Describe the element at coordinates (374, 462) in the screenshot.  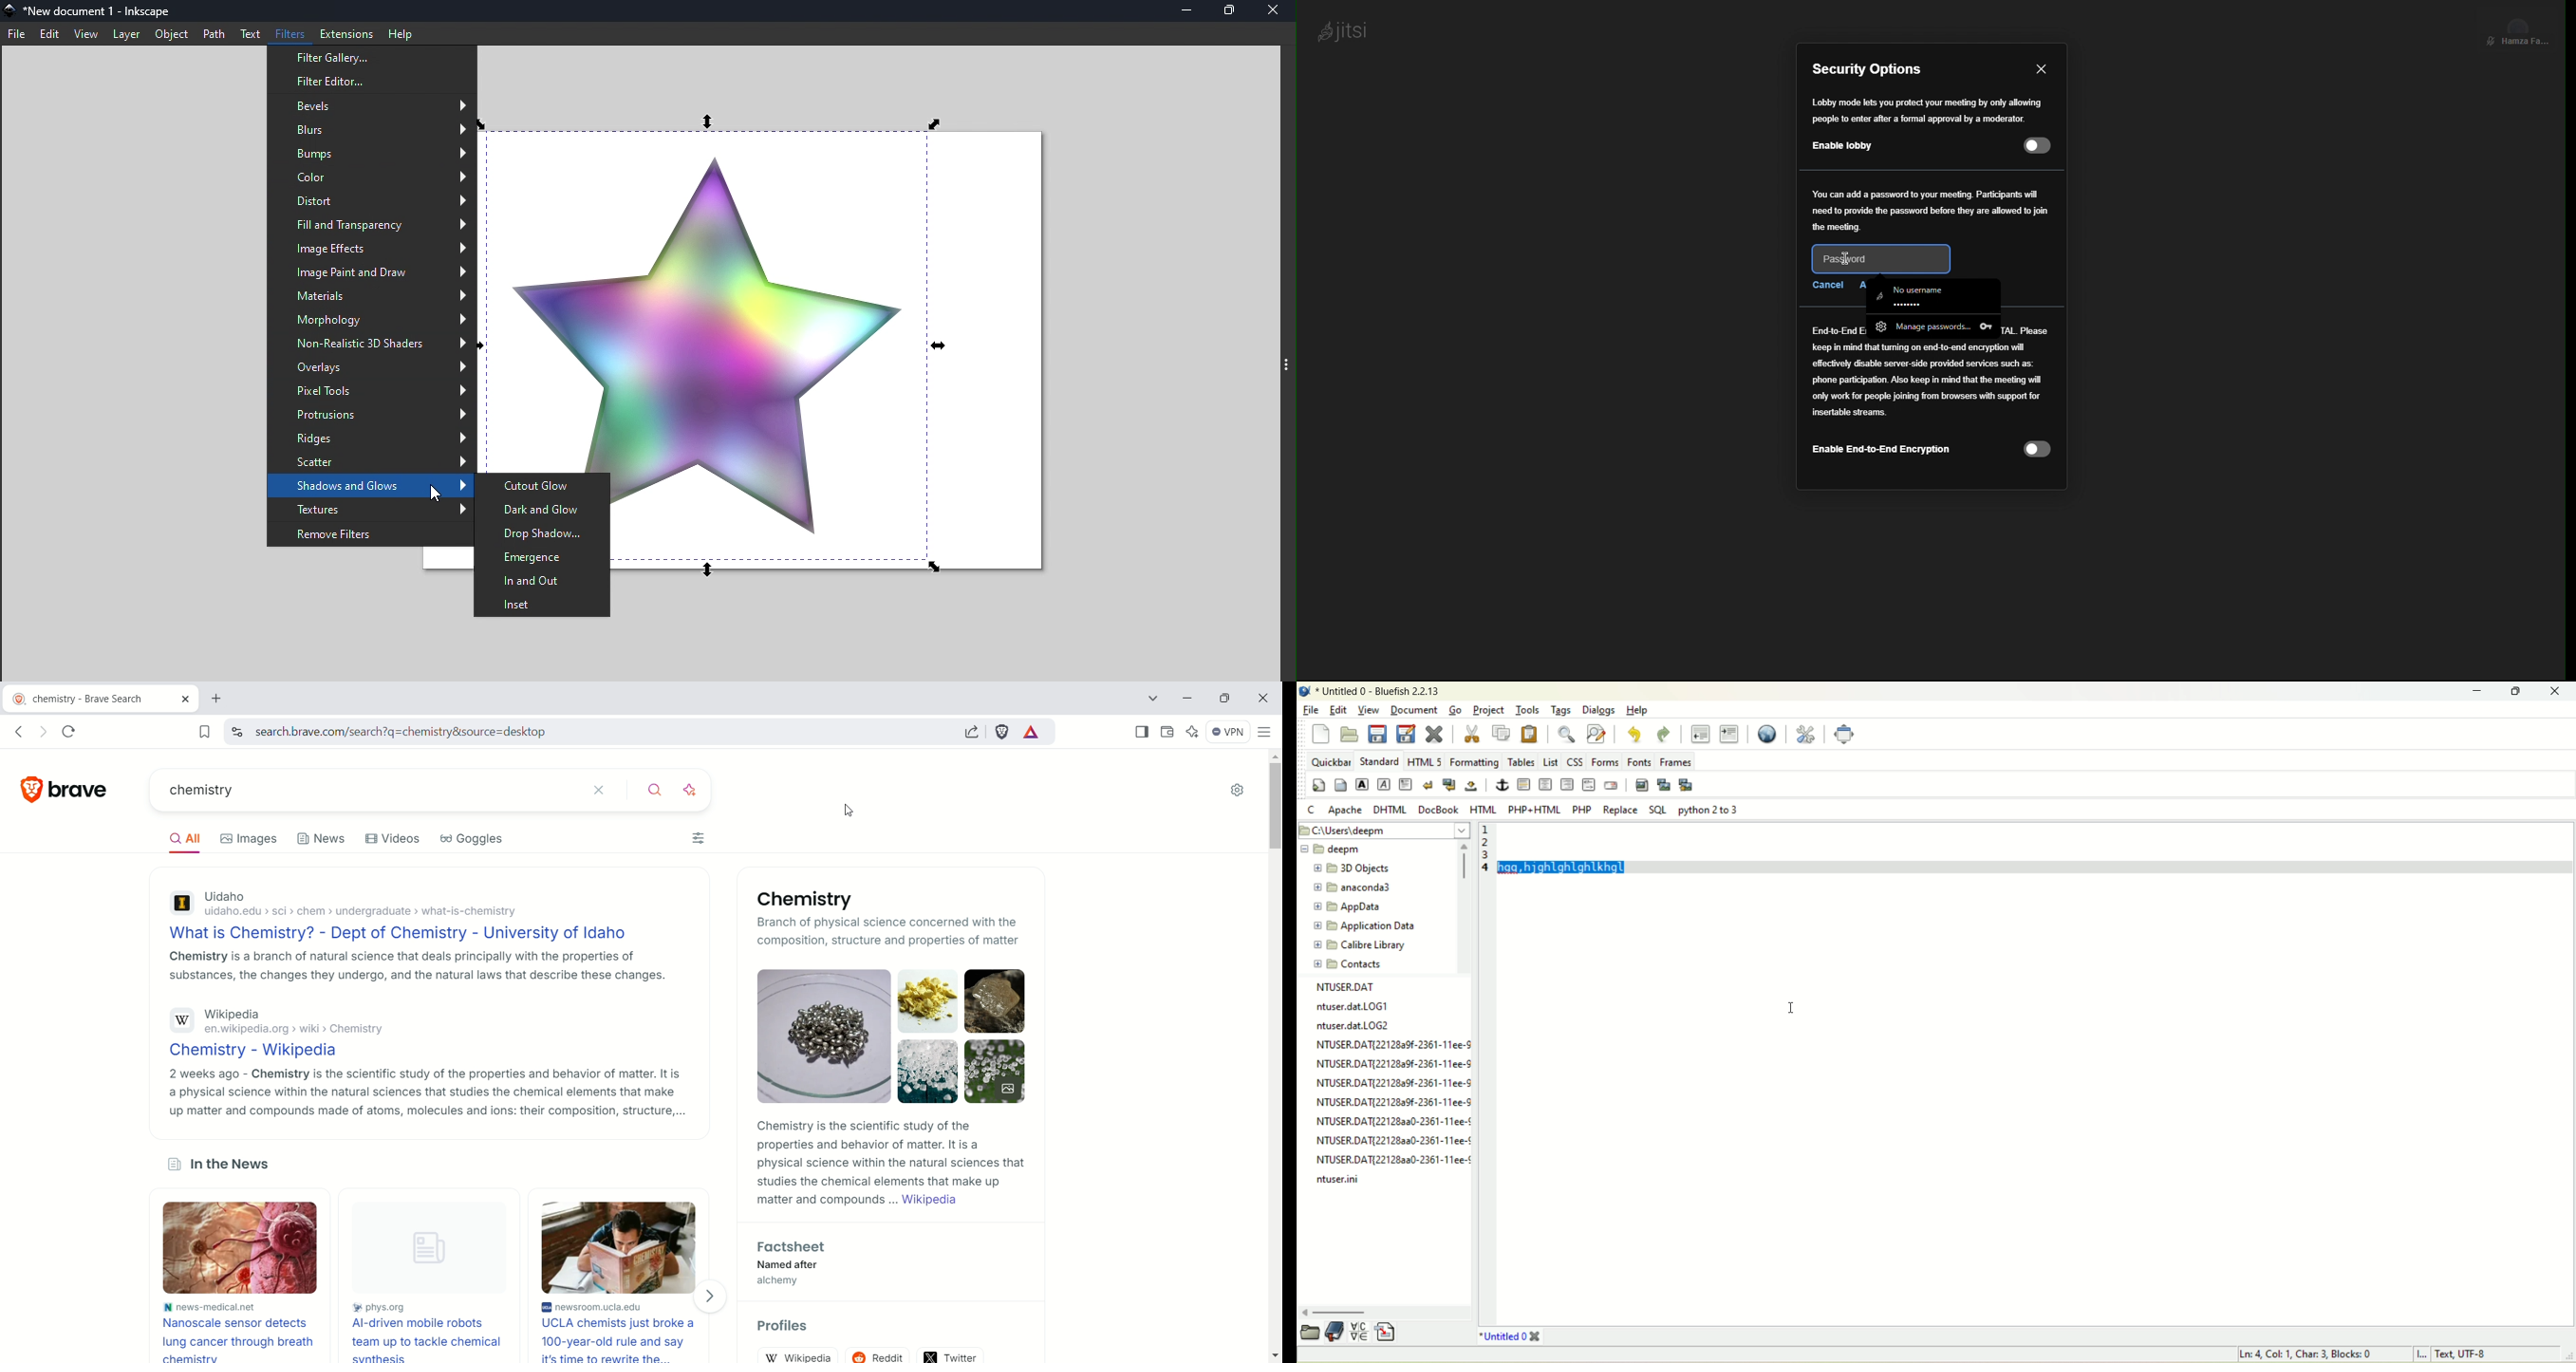
I see `Scatter` at that location.